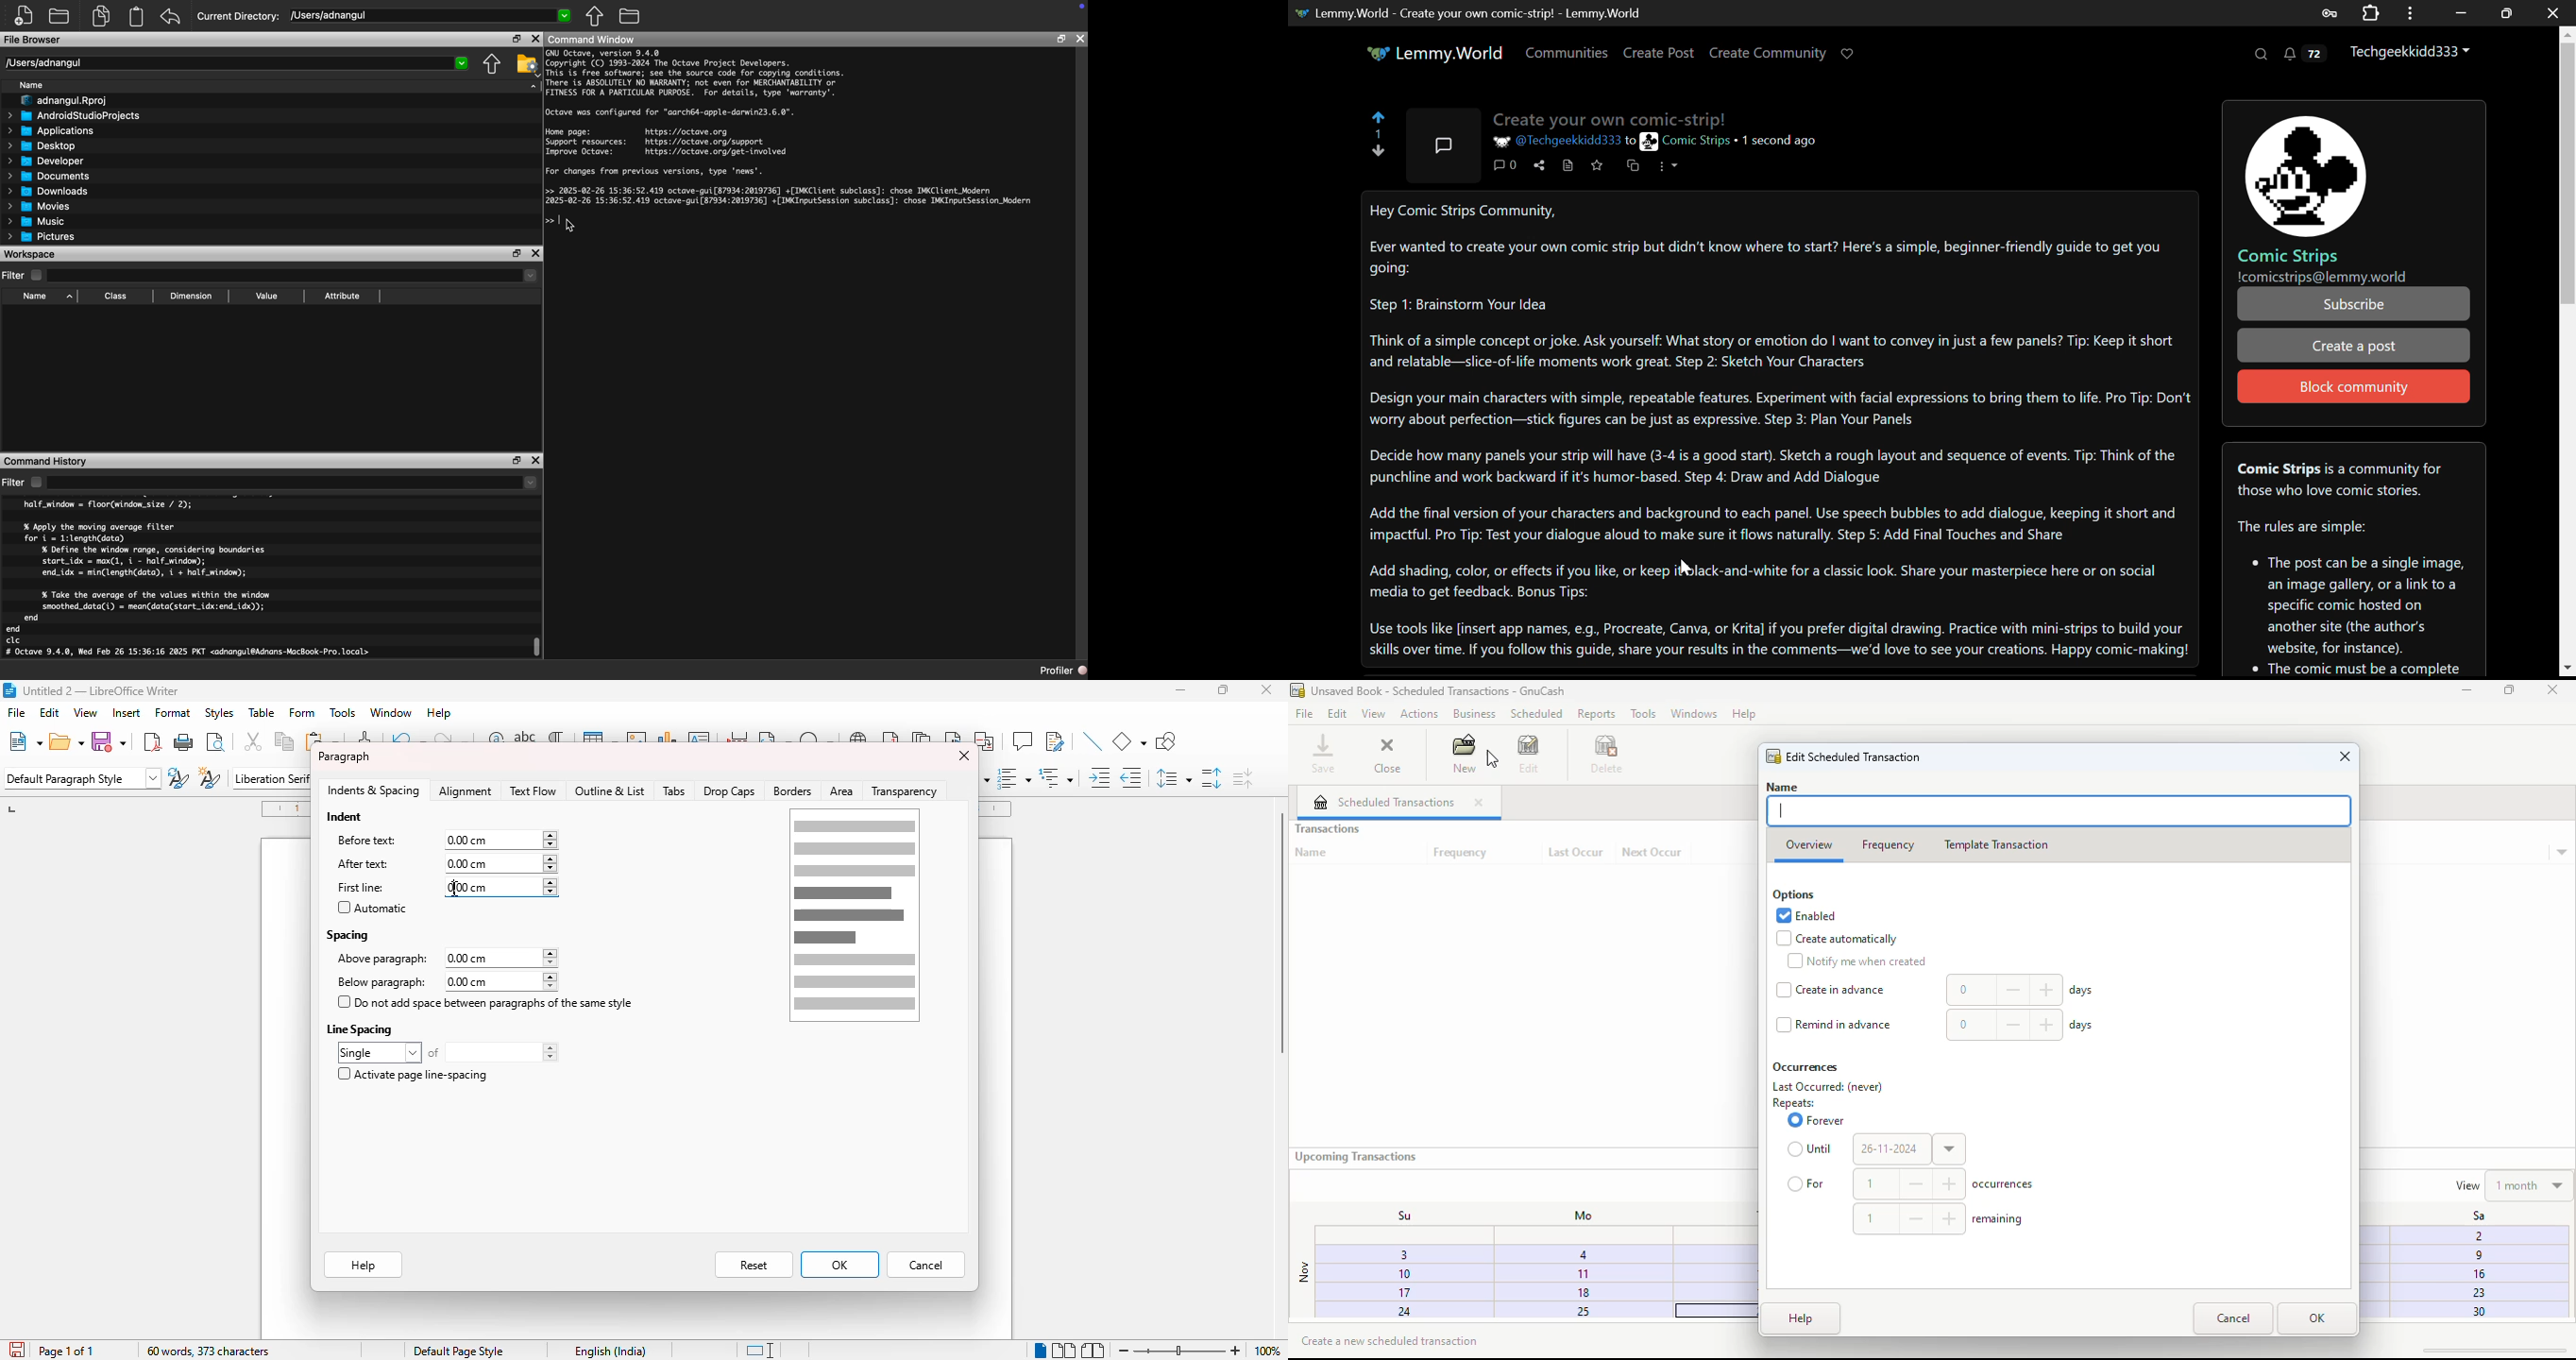 Image resolution: width=2576 pixels, height=1372 pixels. What do you see at coordinates (1324, 753) in the screenshot?
I see `save` at bounding box center [1324, 753].